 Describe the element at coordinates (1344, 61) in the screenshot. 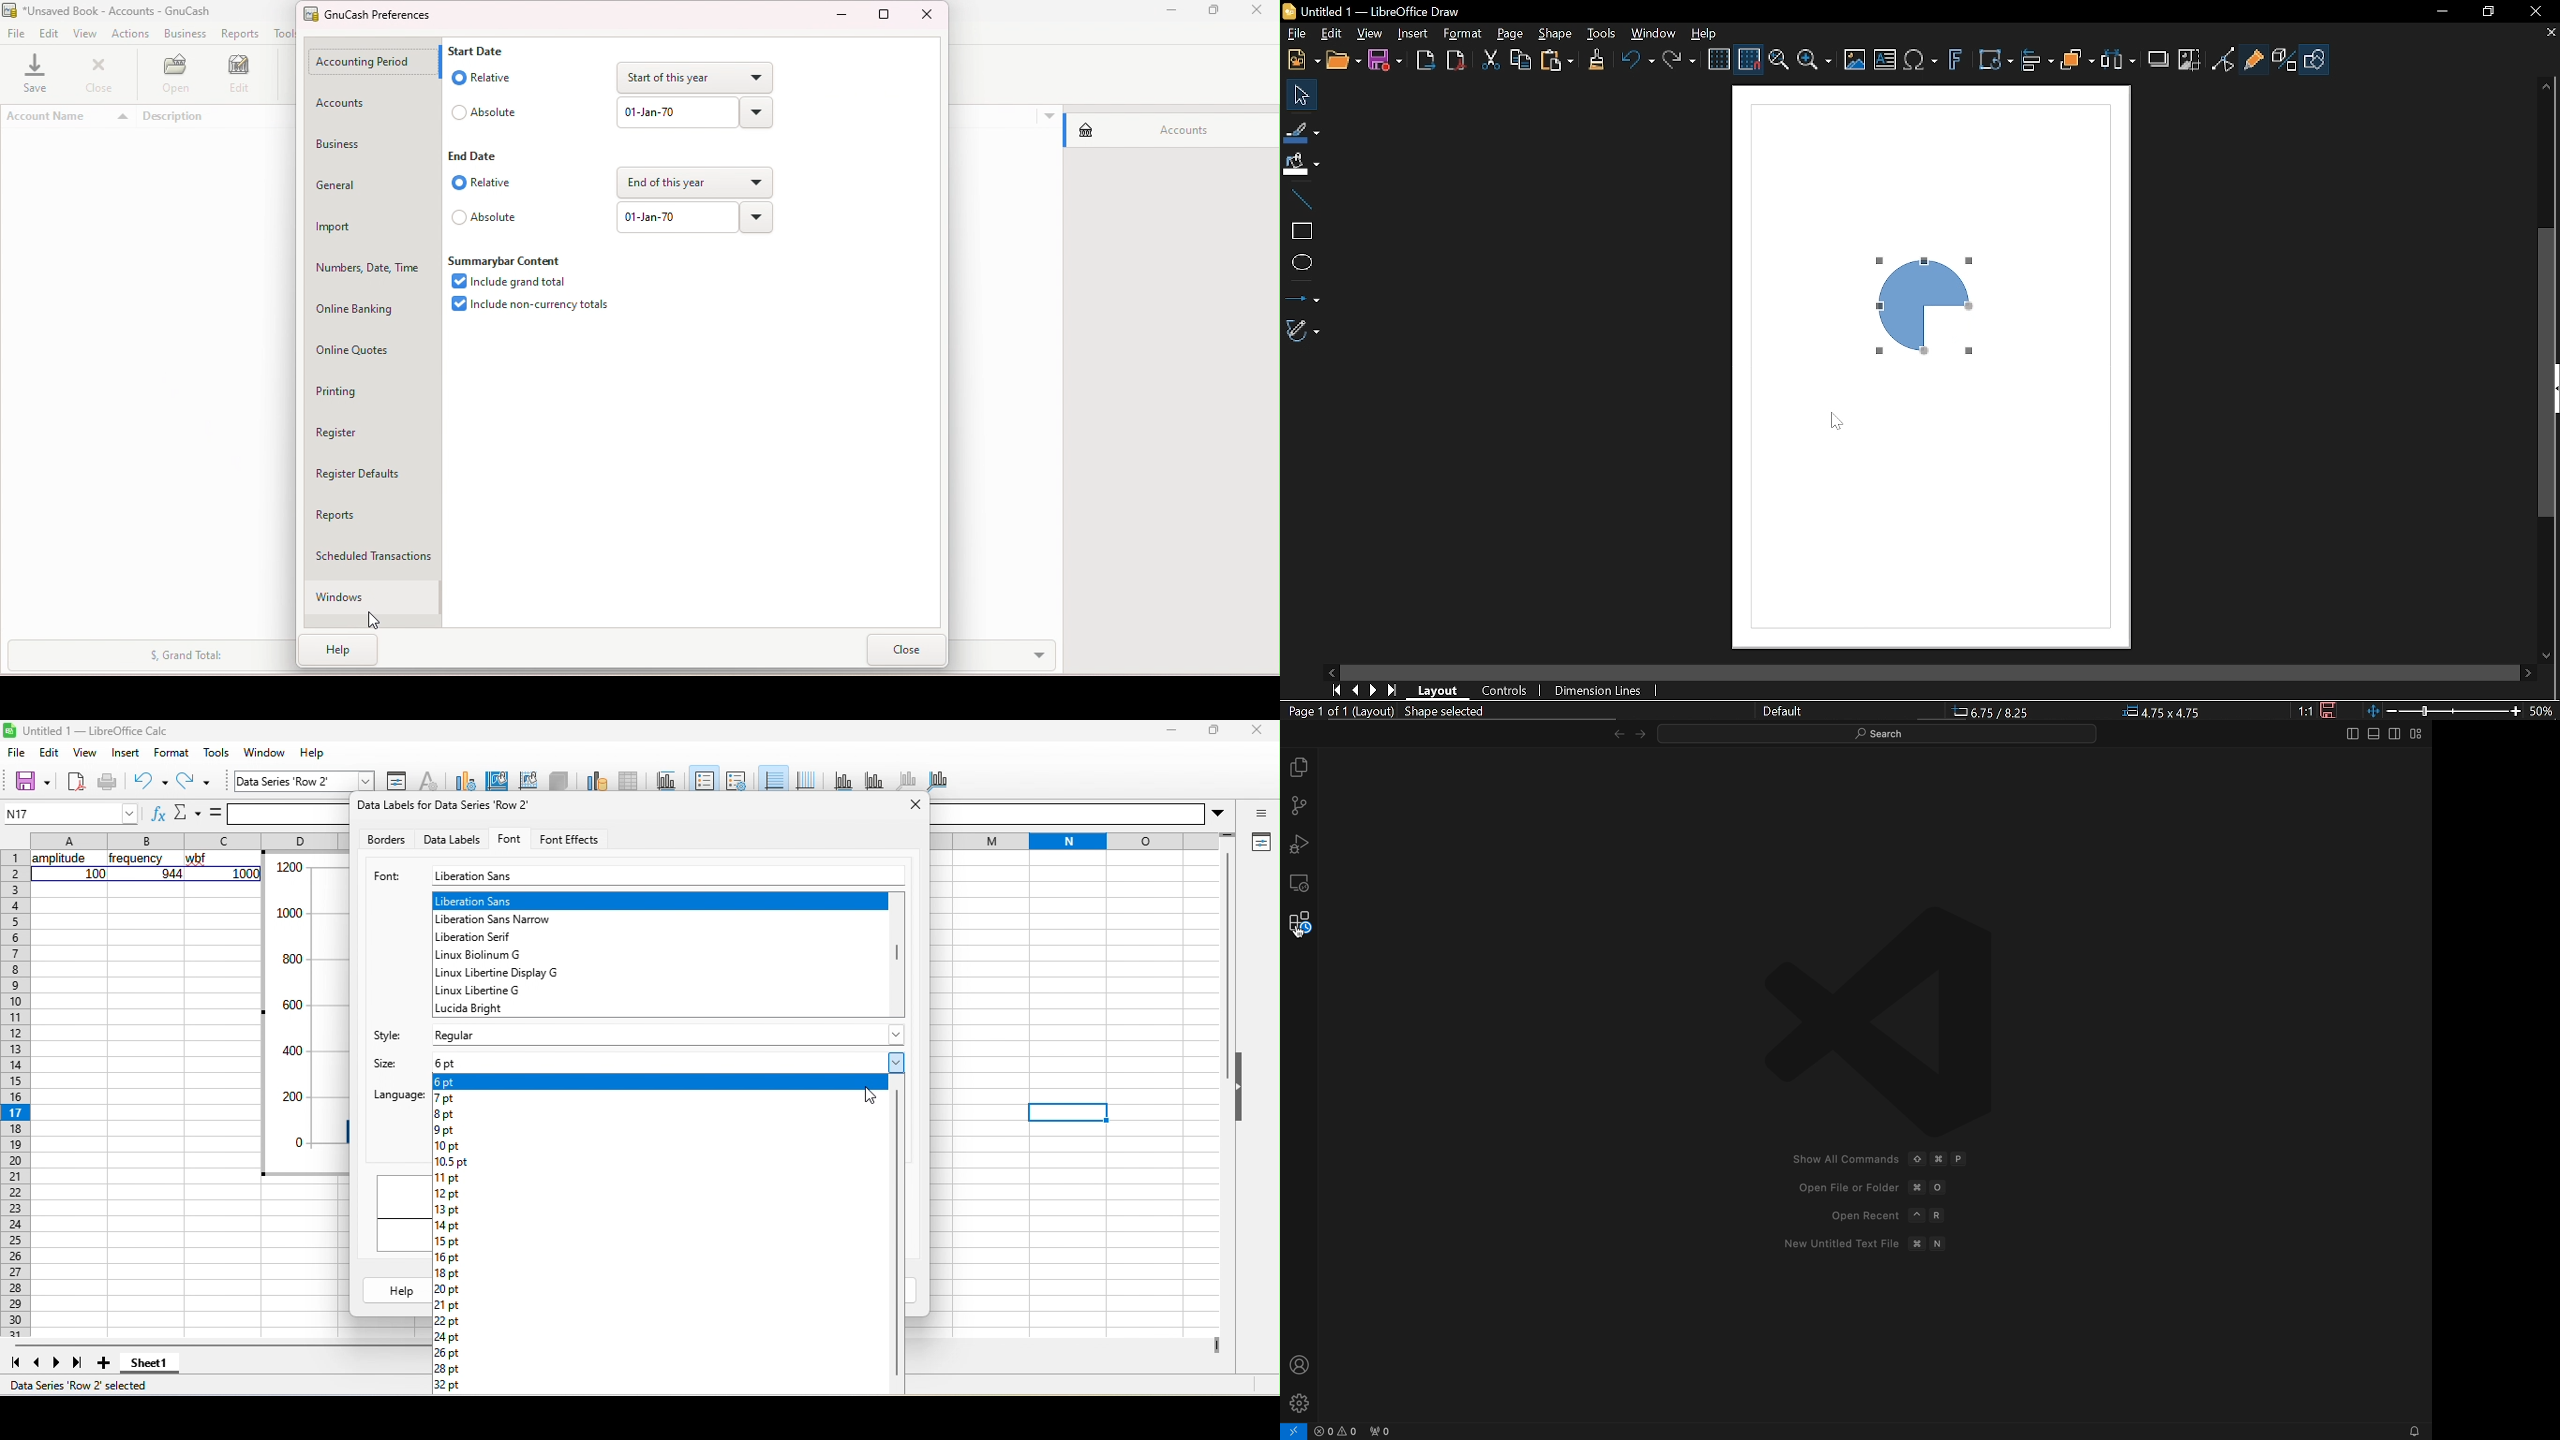

I see `Open` at that location.